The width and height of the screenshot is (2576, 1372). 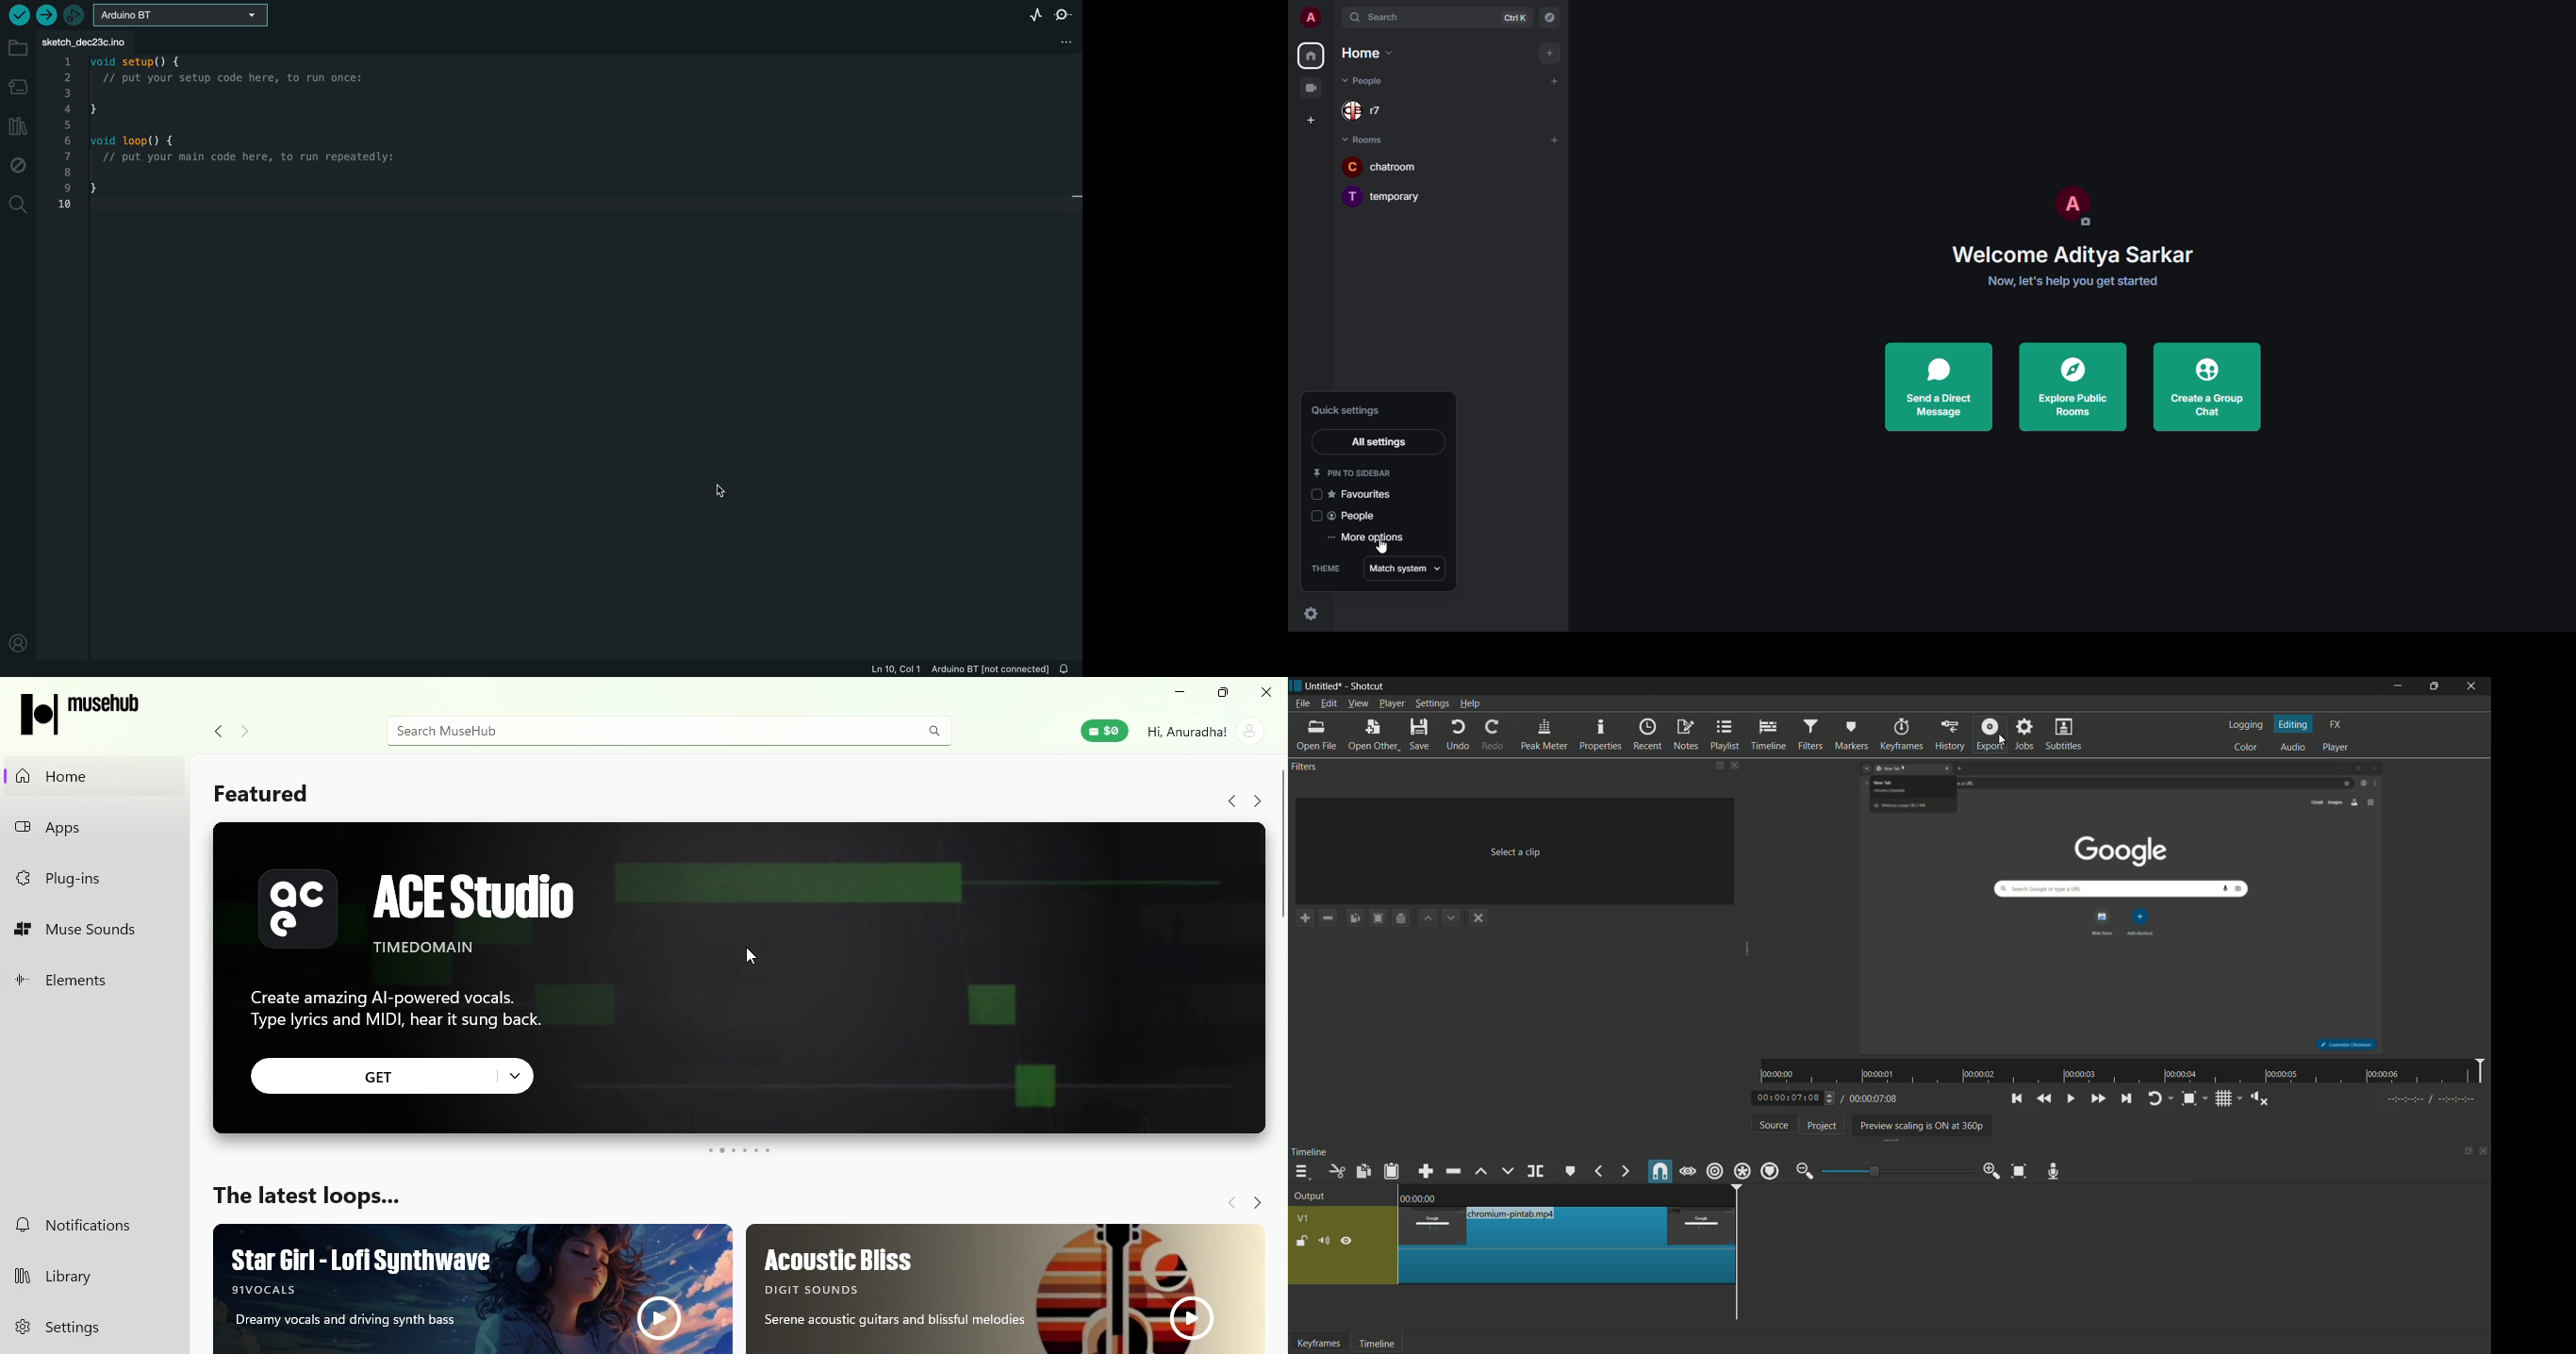 I want to click on search, so click(x=931, y=730).